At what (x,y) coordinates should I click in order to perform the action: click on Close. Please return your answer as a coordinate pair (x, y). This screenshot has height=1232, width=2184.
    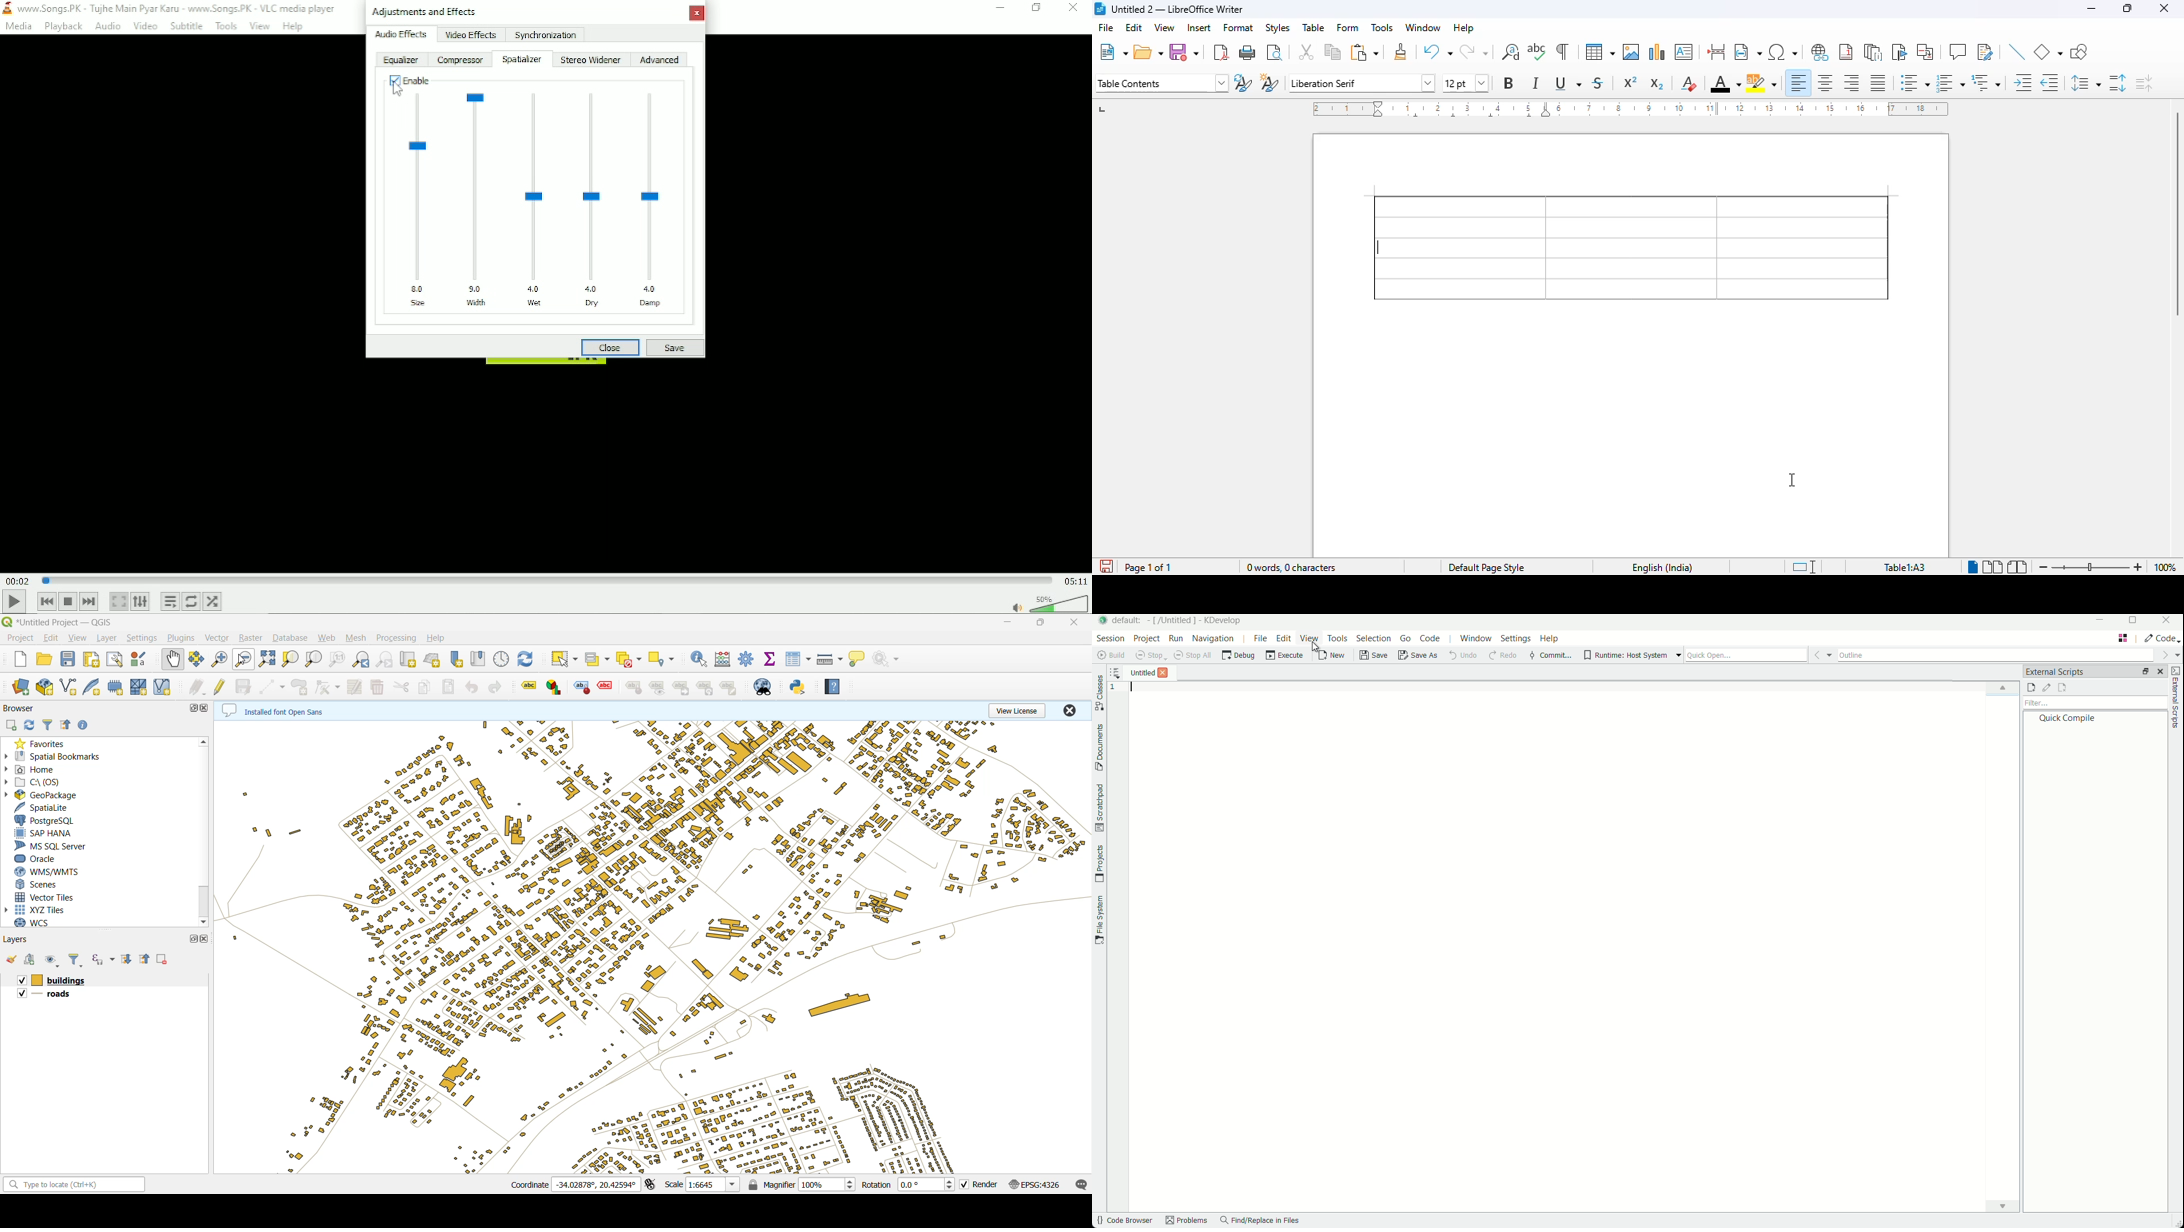
    Looking at the image, I should click on (1074, 7).